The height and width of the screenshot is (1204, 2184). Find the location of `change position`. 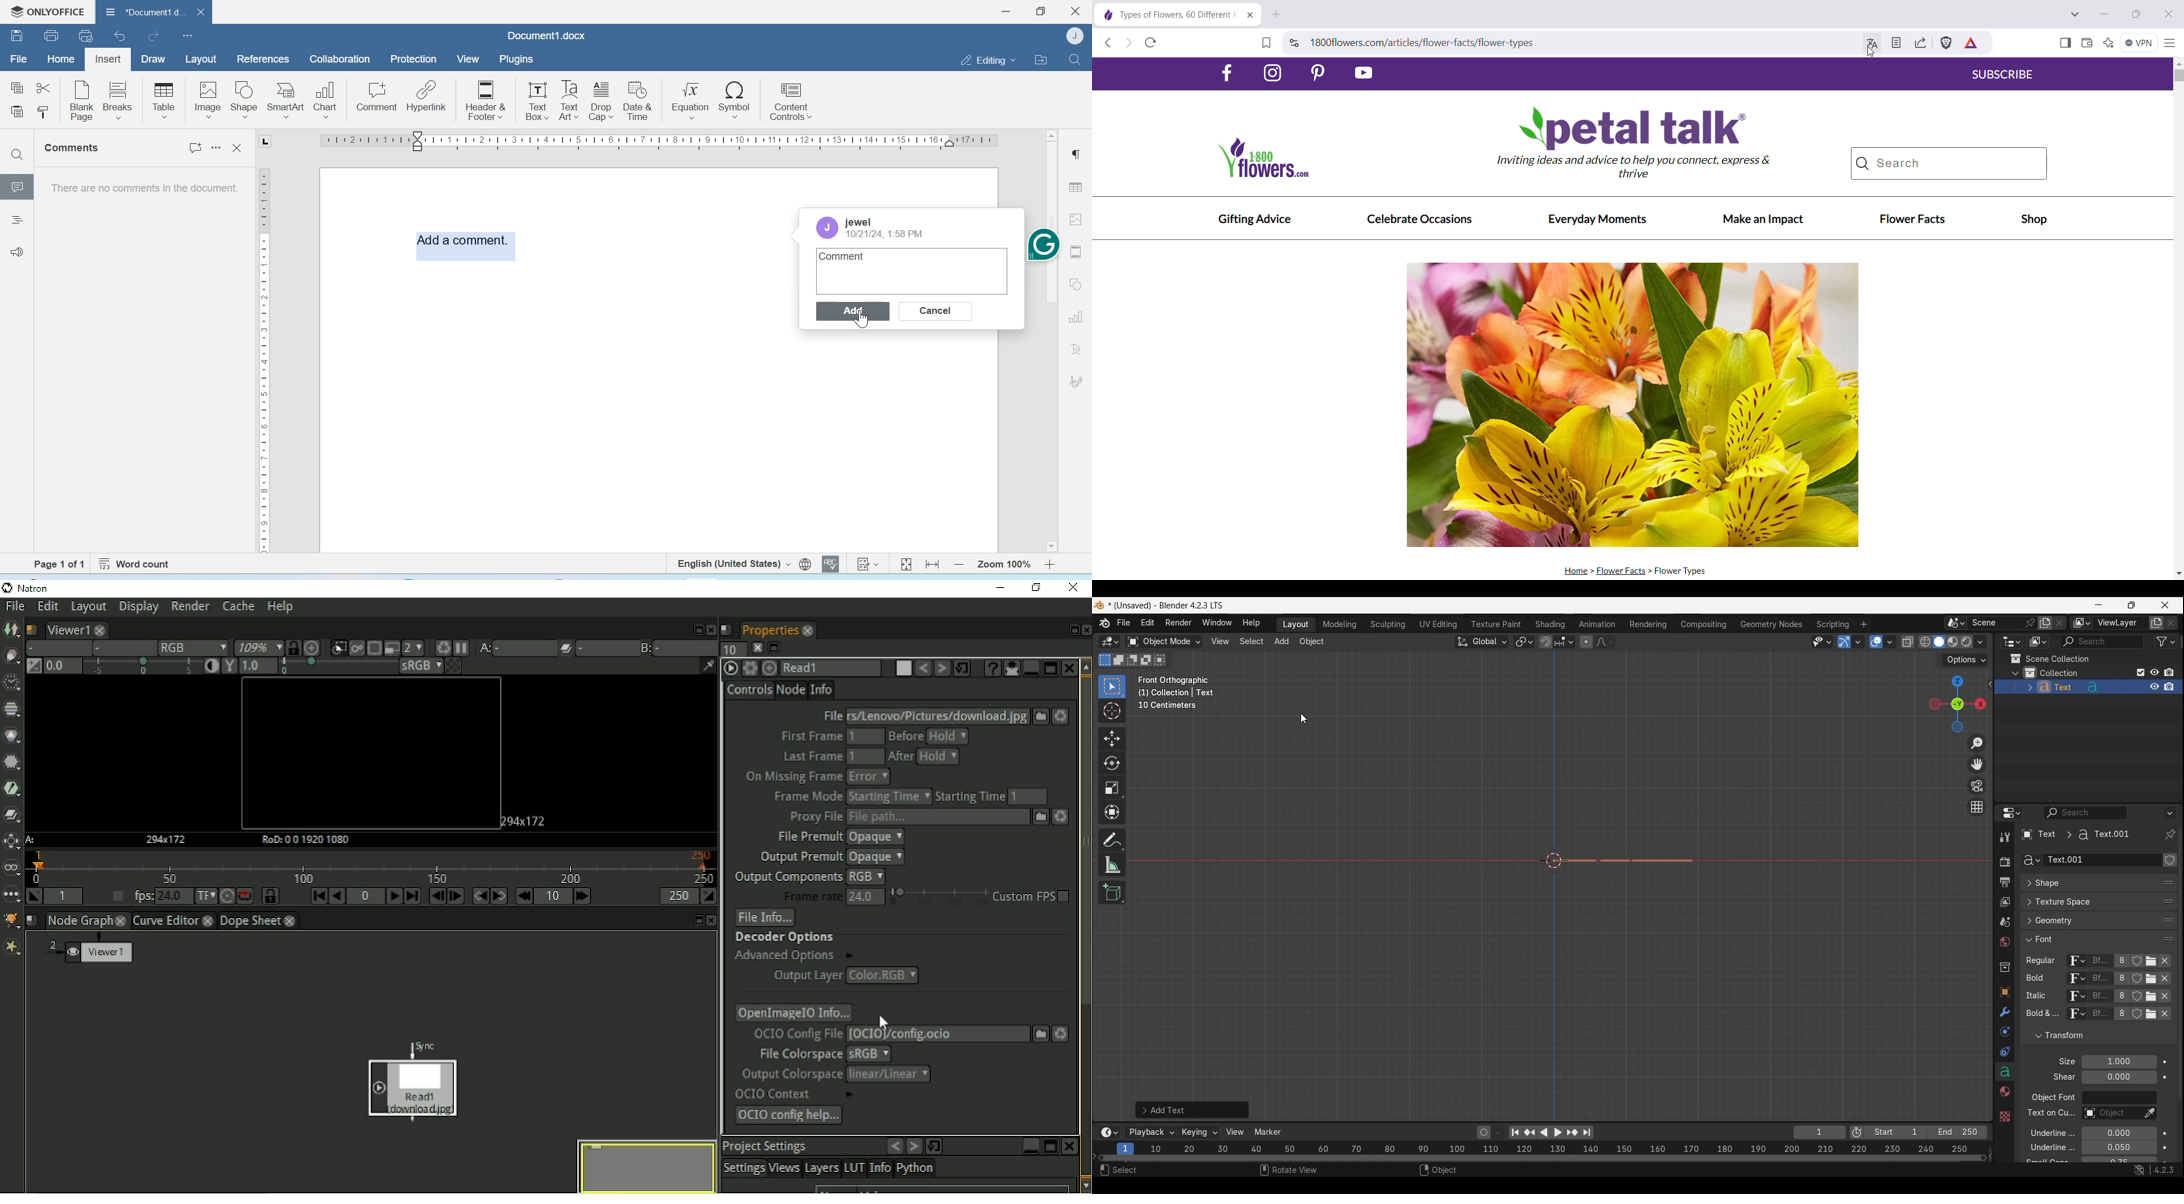

change position is located at coordinates (2167, 921).